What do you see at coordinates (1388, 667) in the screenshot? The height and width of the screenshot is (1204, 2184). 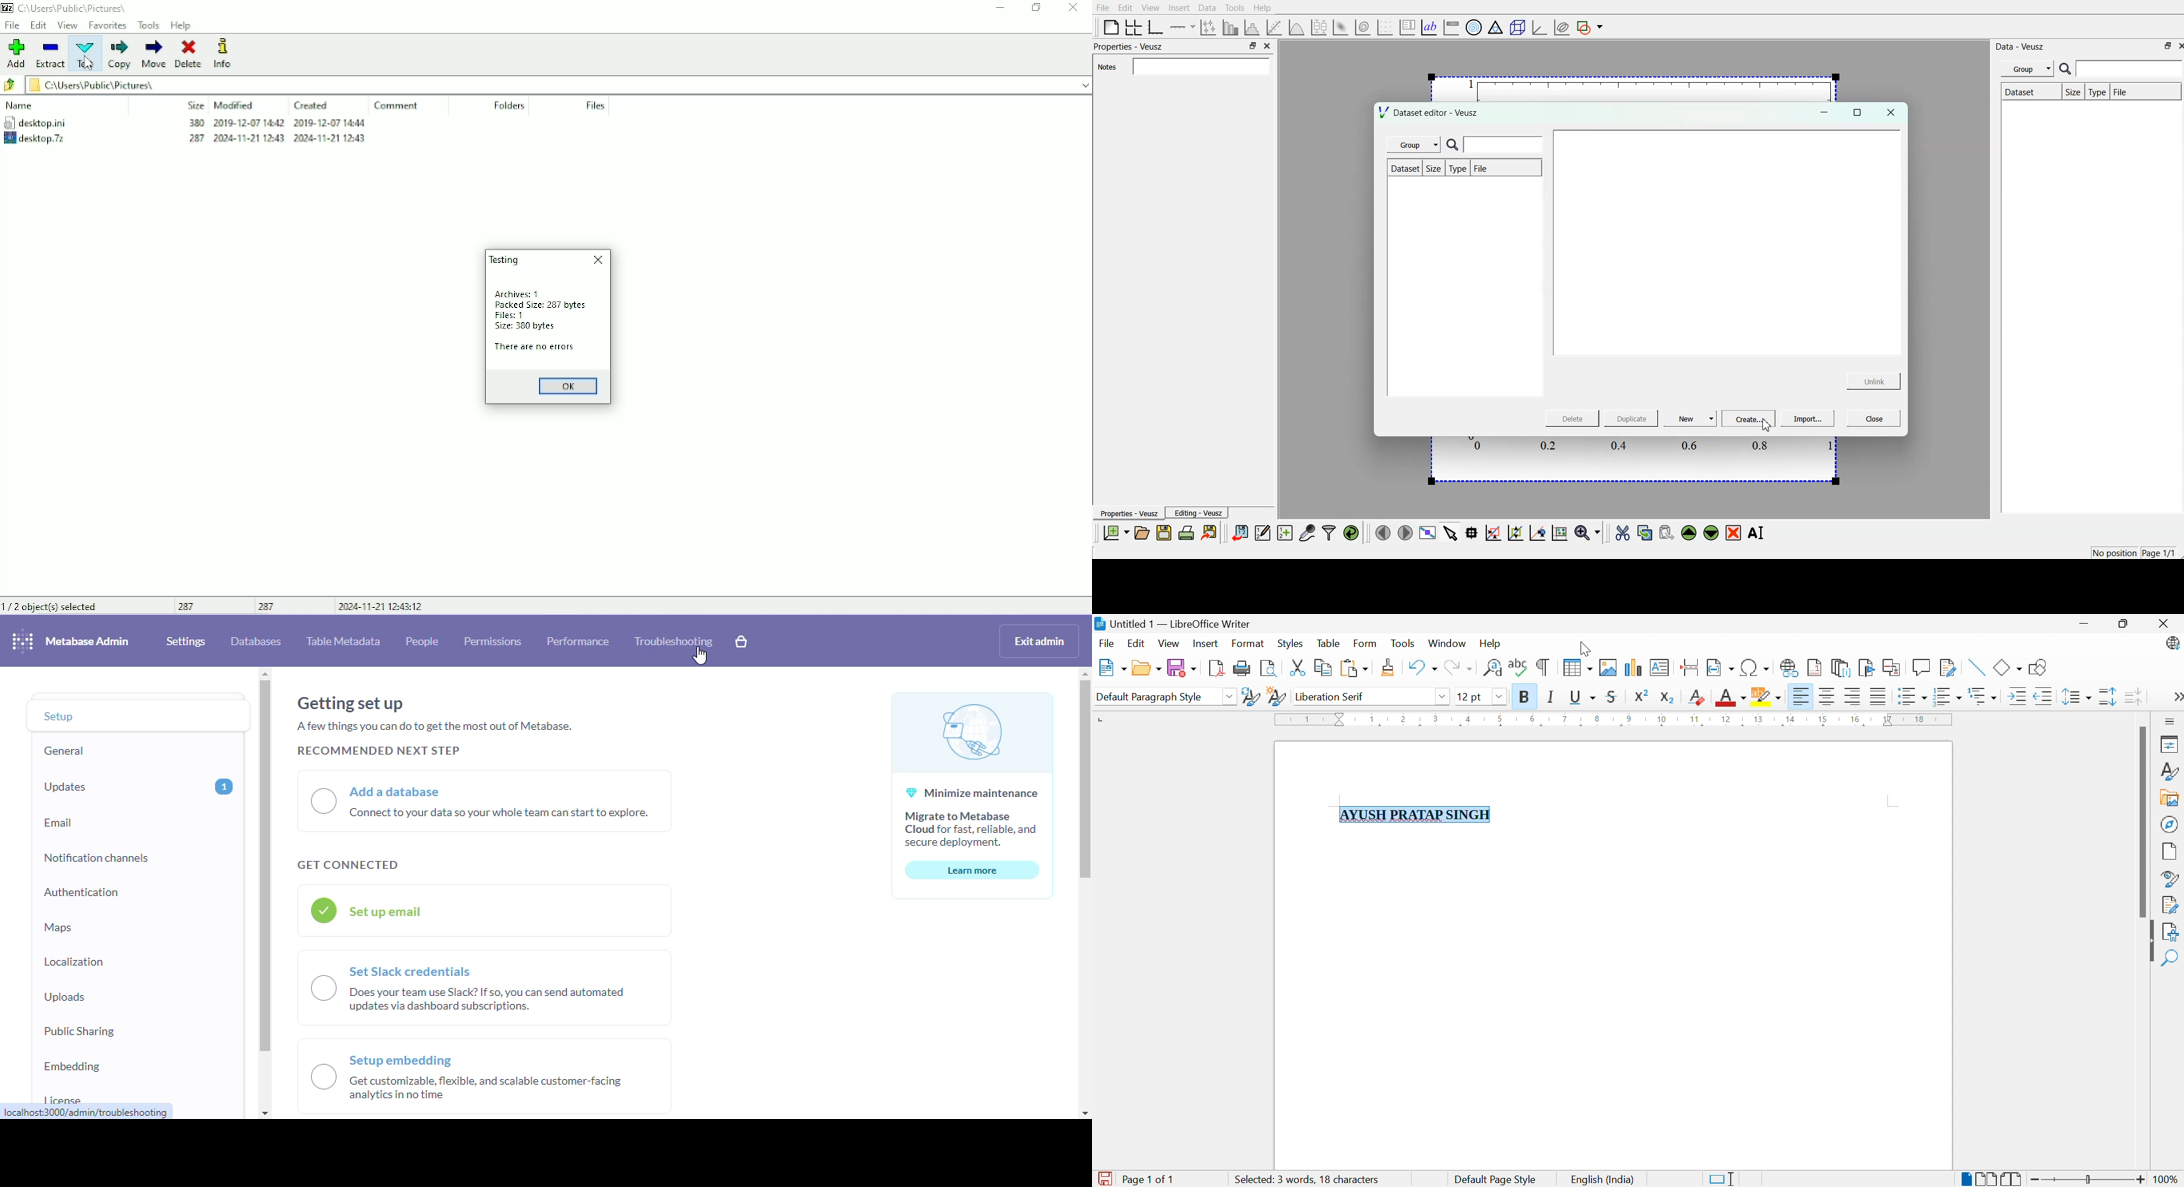 I see `Clone Formatting` at bounding box center [1388, 667].